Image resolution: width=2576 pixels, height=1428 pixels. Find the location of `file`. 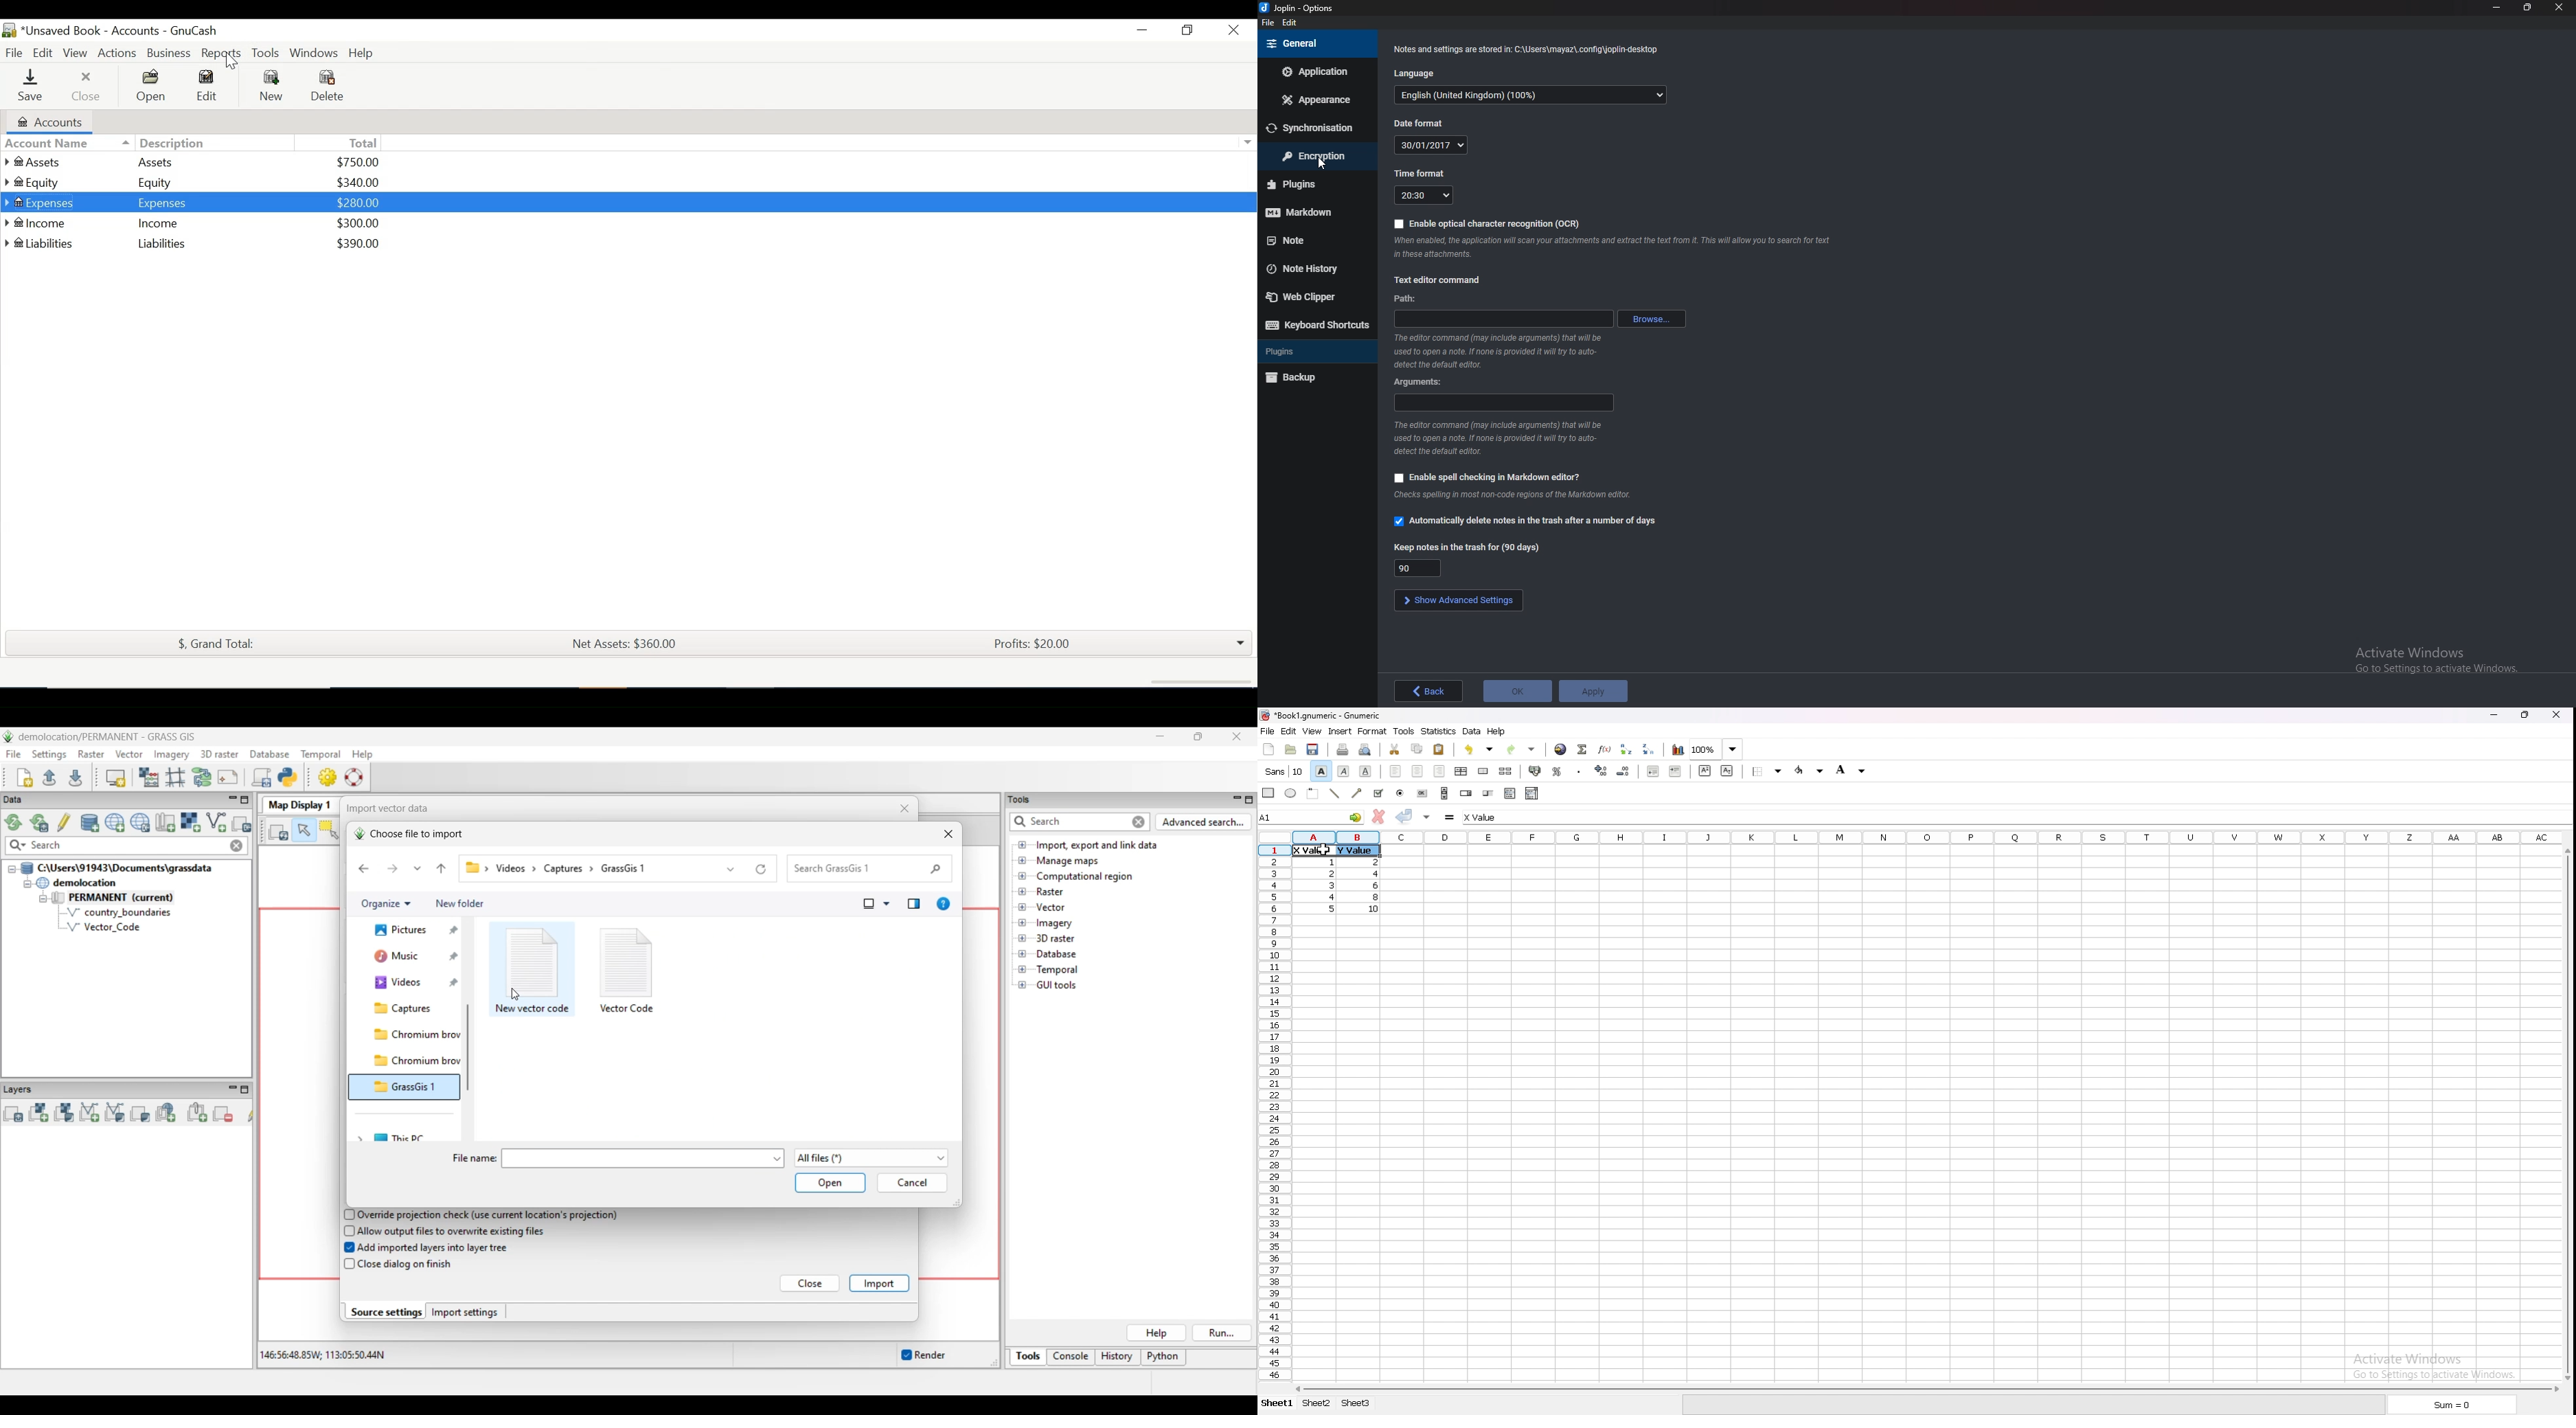

file is located at coordinates (1268, 23).